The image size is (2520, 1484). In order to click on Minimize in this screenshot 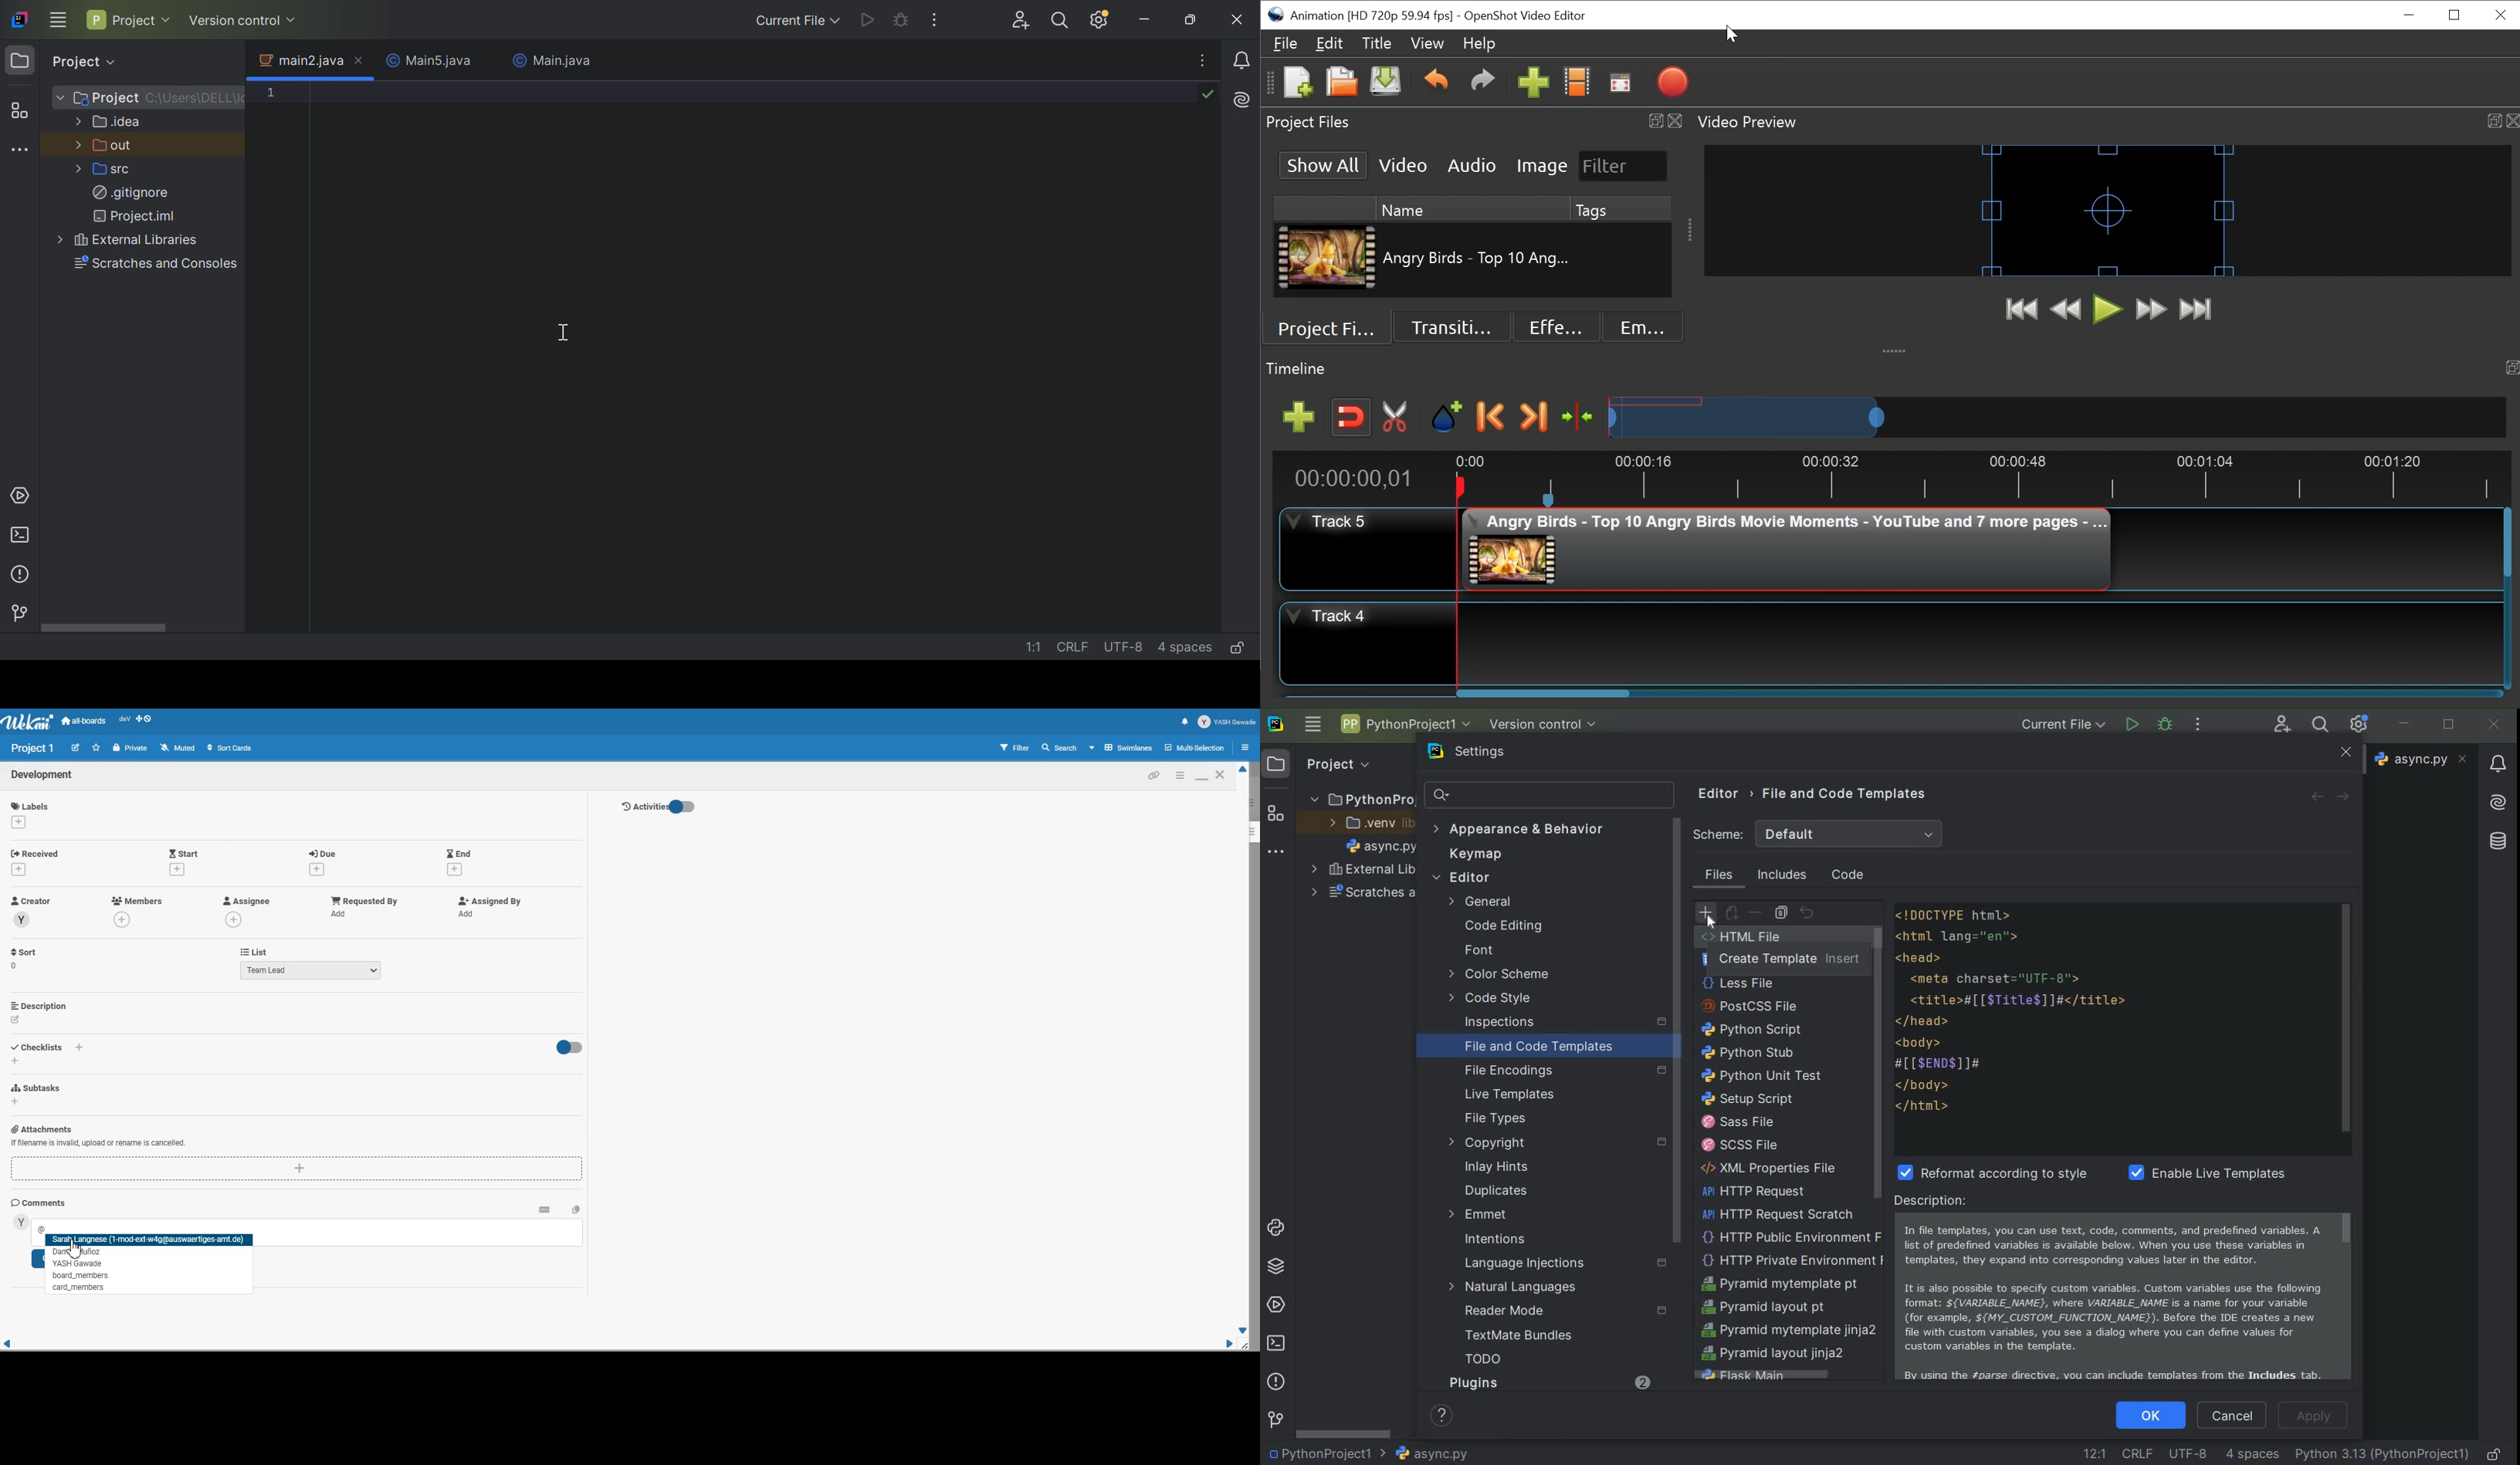, I will do `click(1179, 775)`.